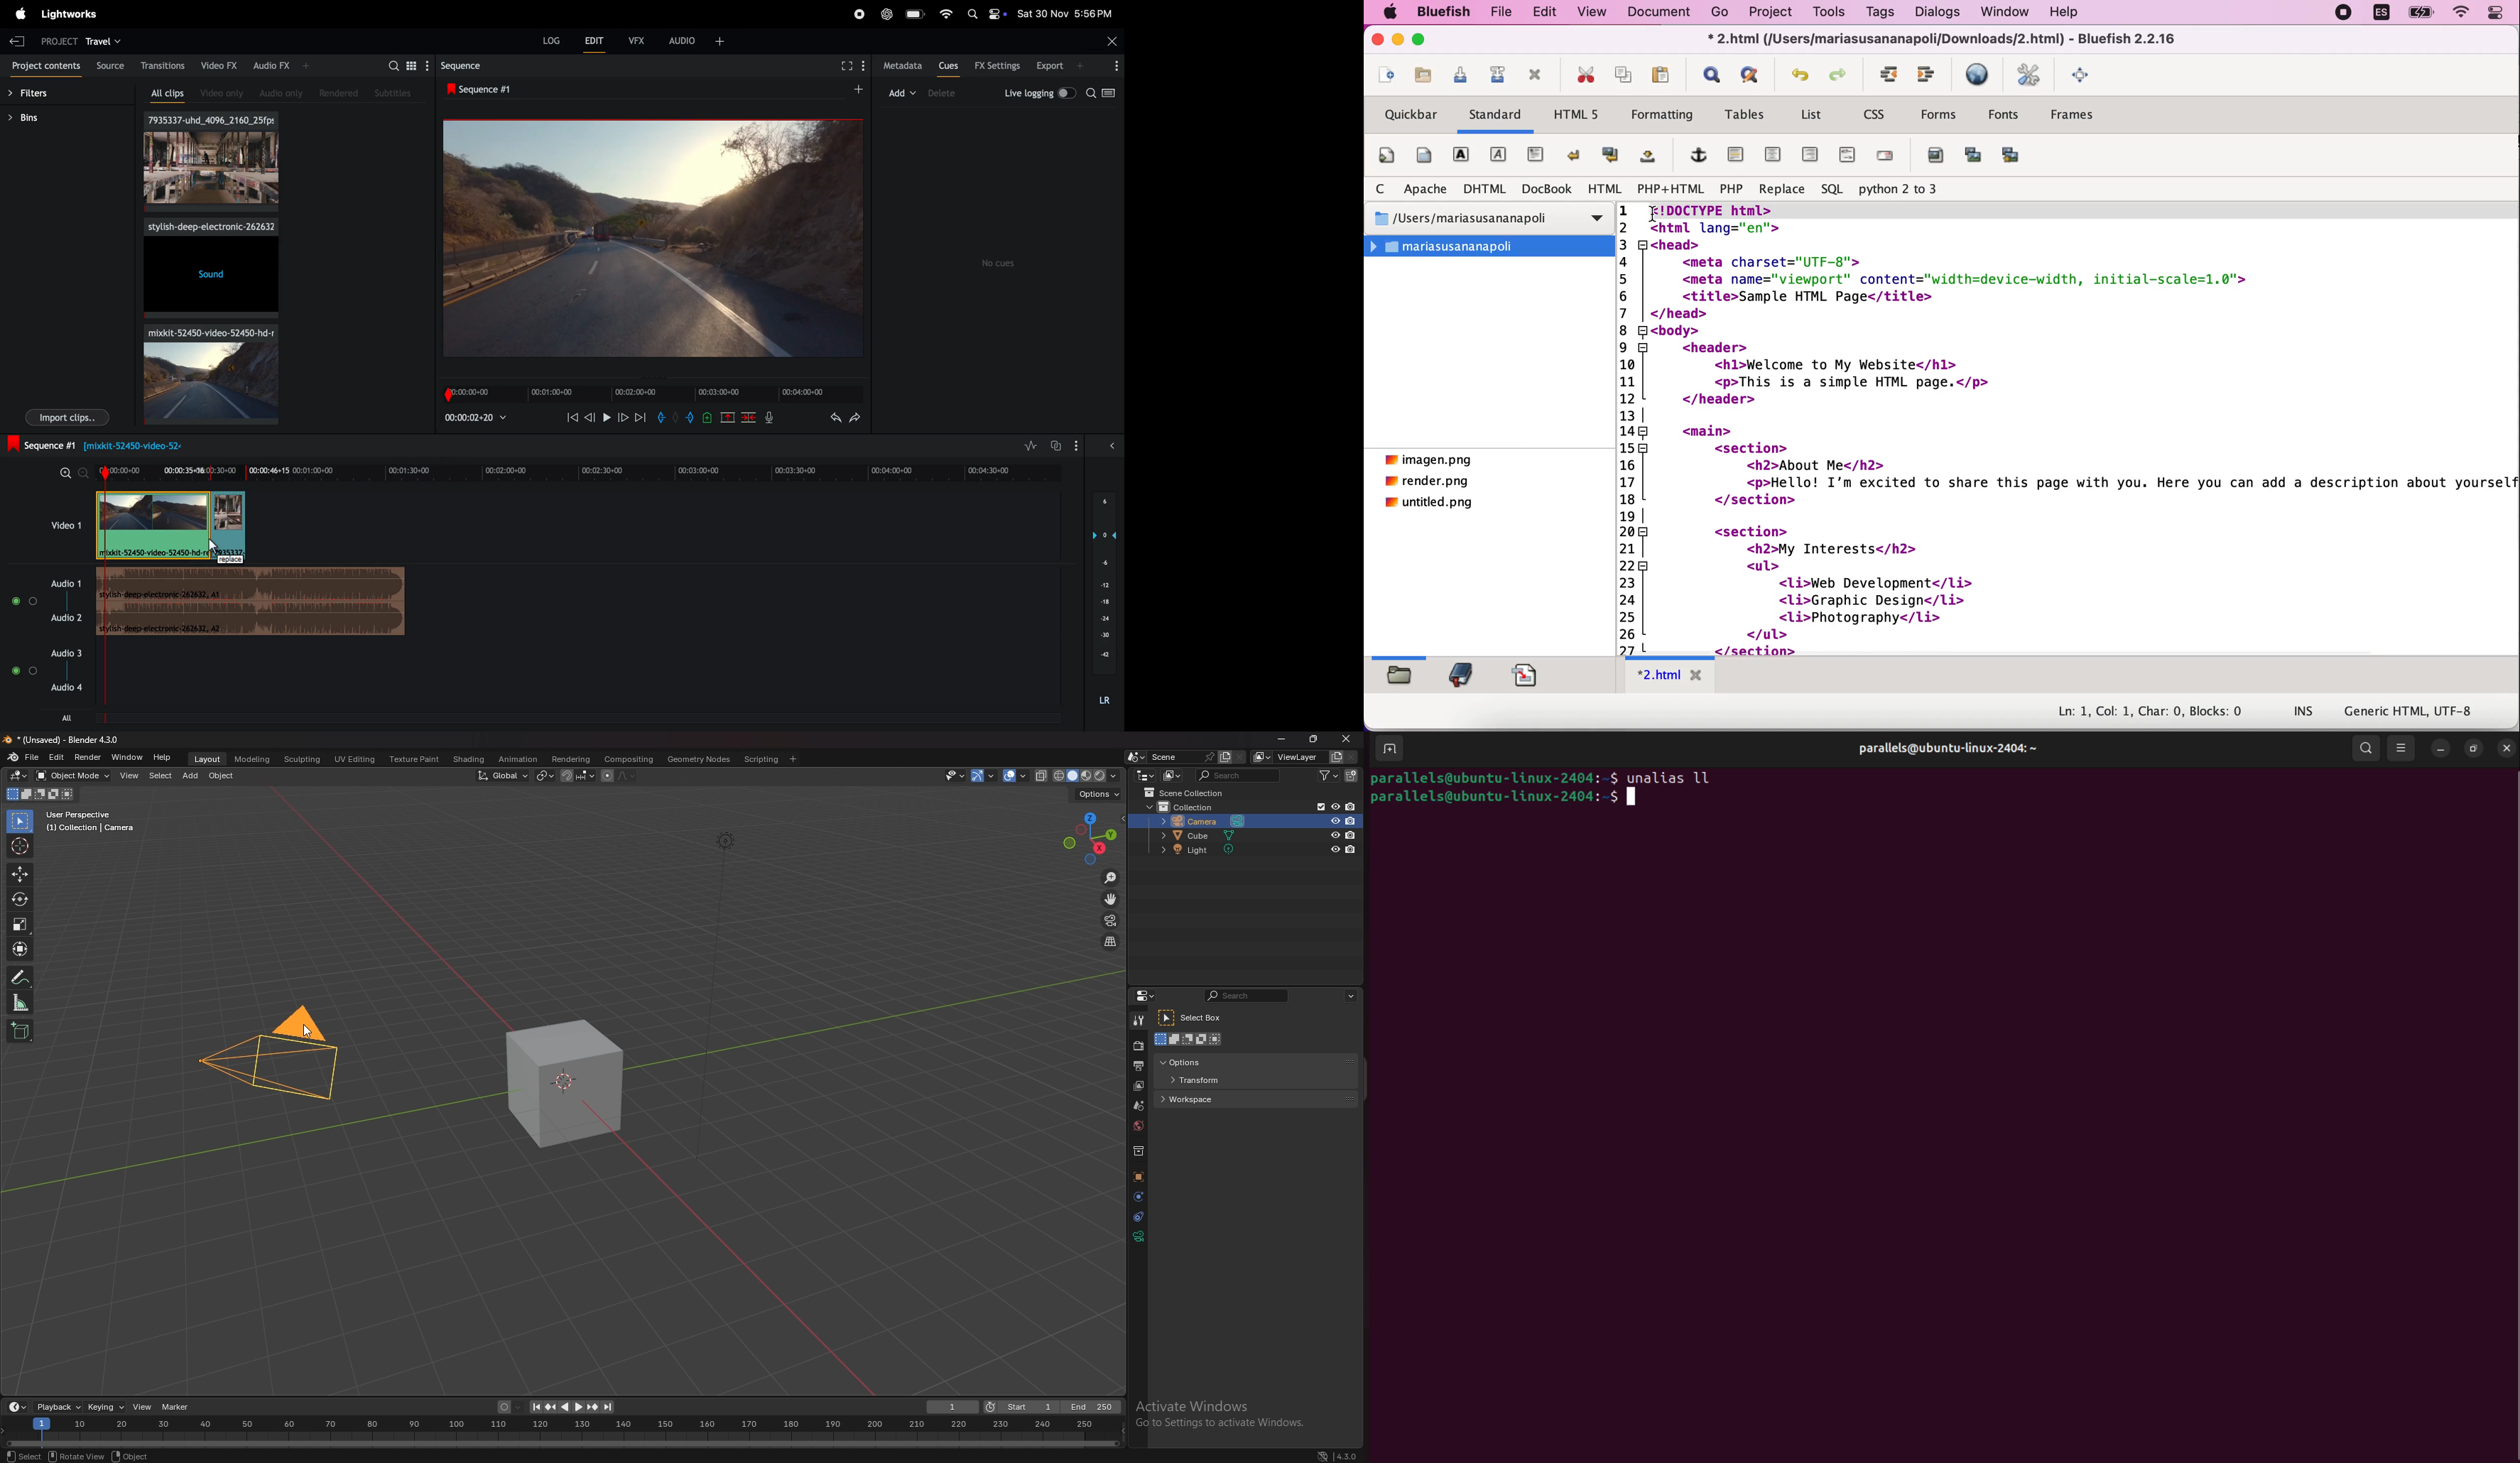 Image resolution: width=2520 pixels, height=1484 pixels. I want to click on audio 1, so click(44, 600).